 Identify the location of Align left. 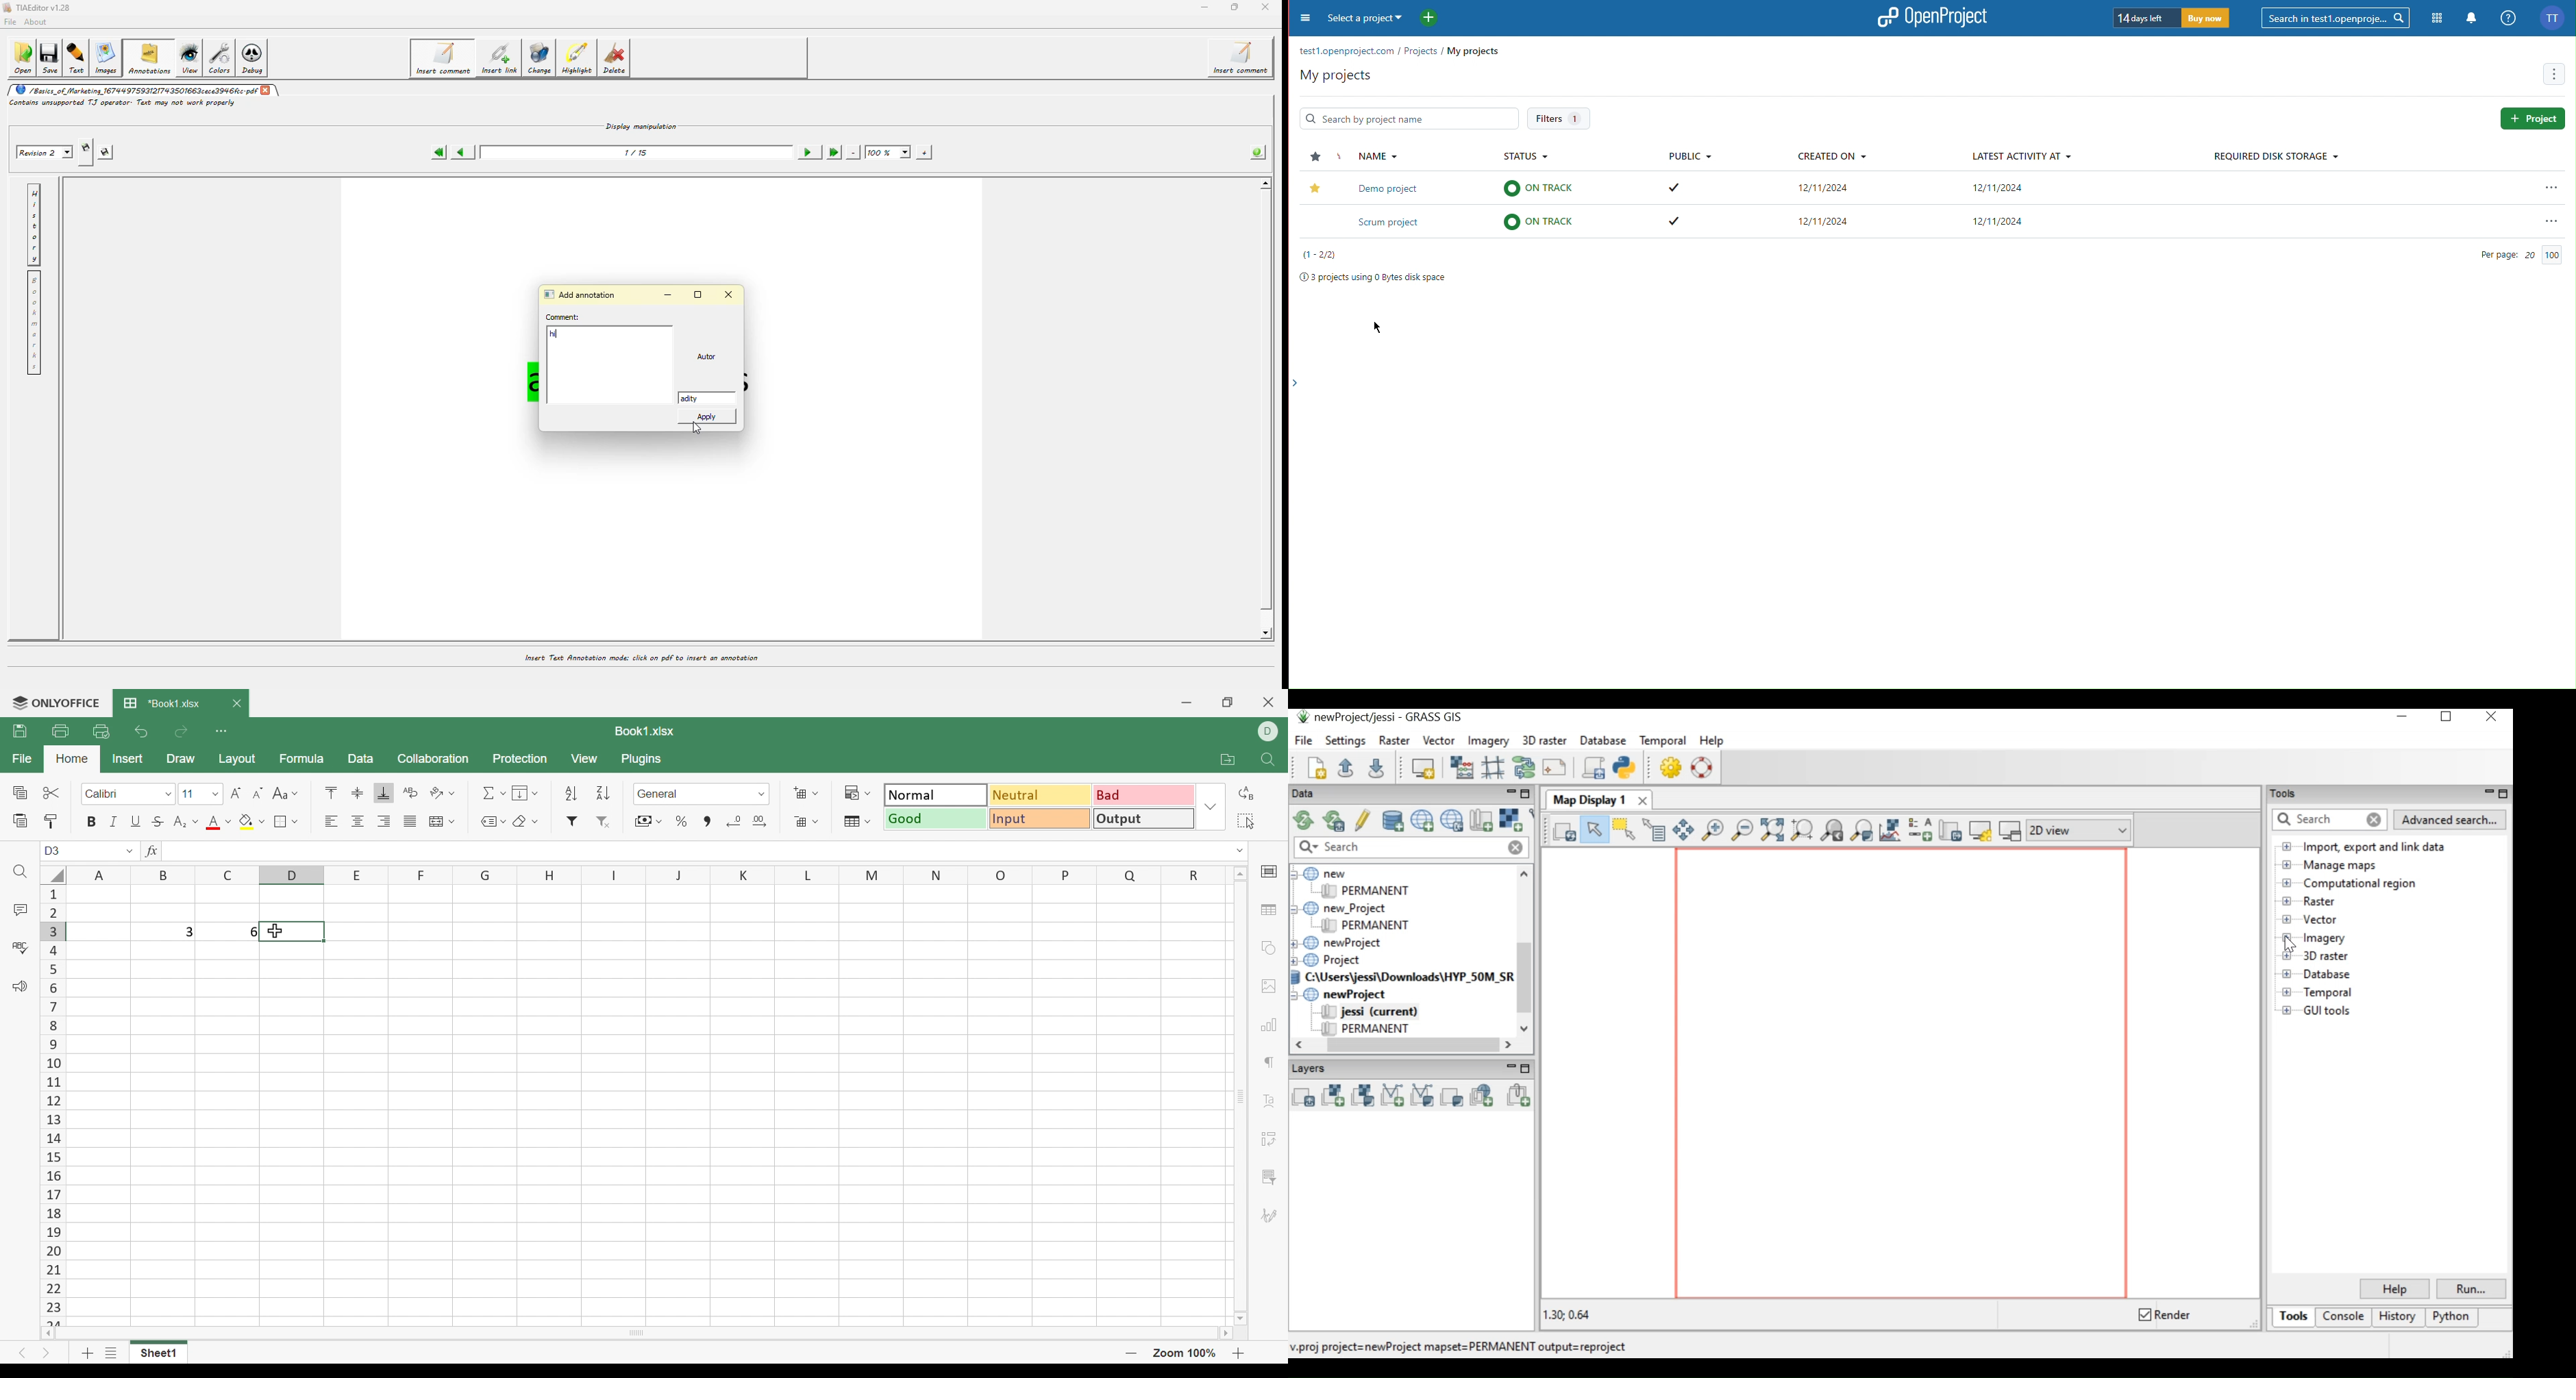
(333, 822).